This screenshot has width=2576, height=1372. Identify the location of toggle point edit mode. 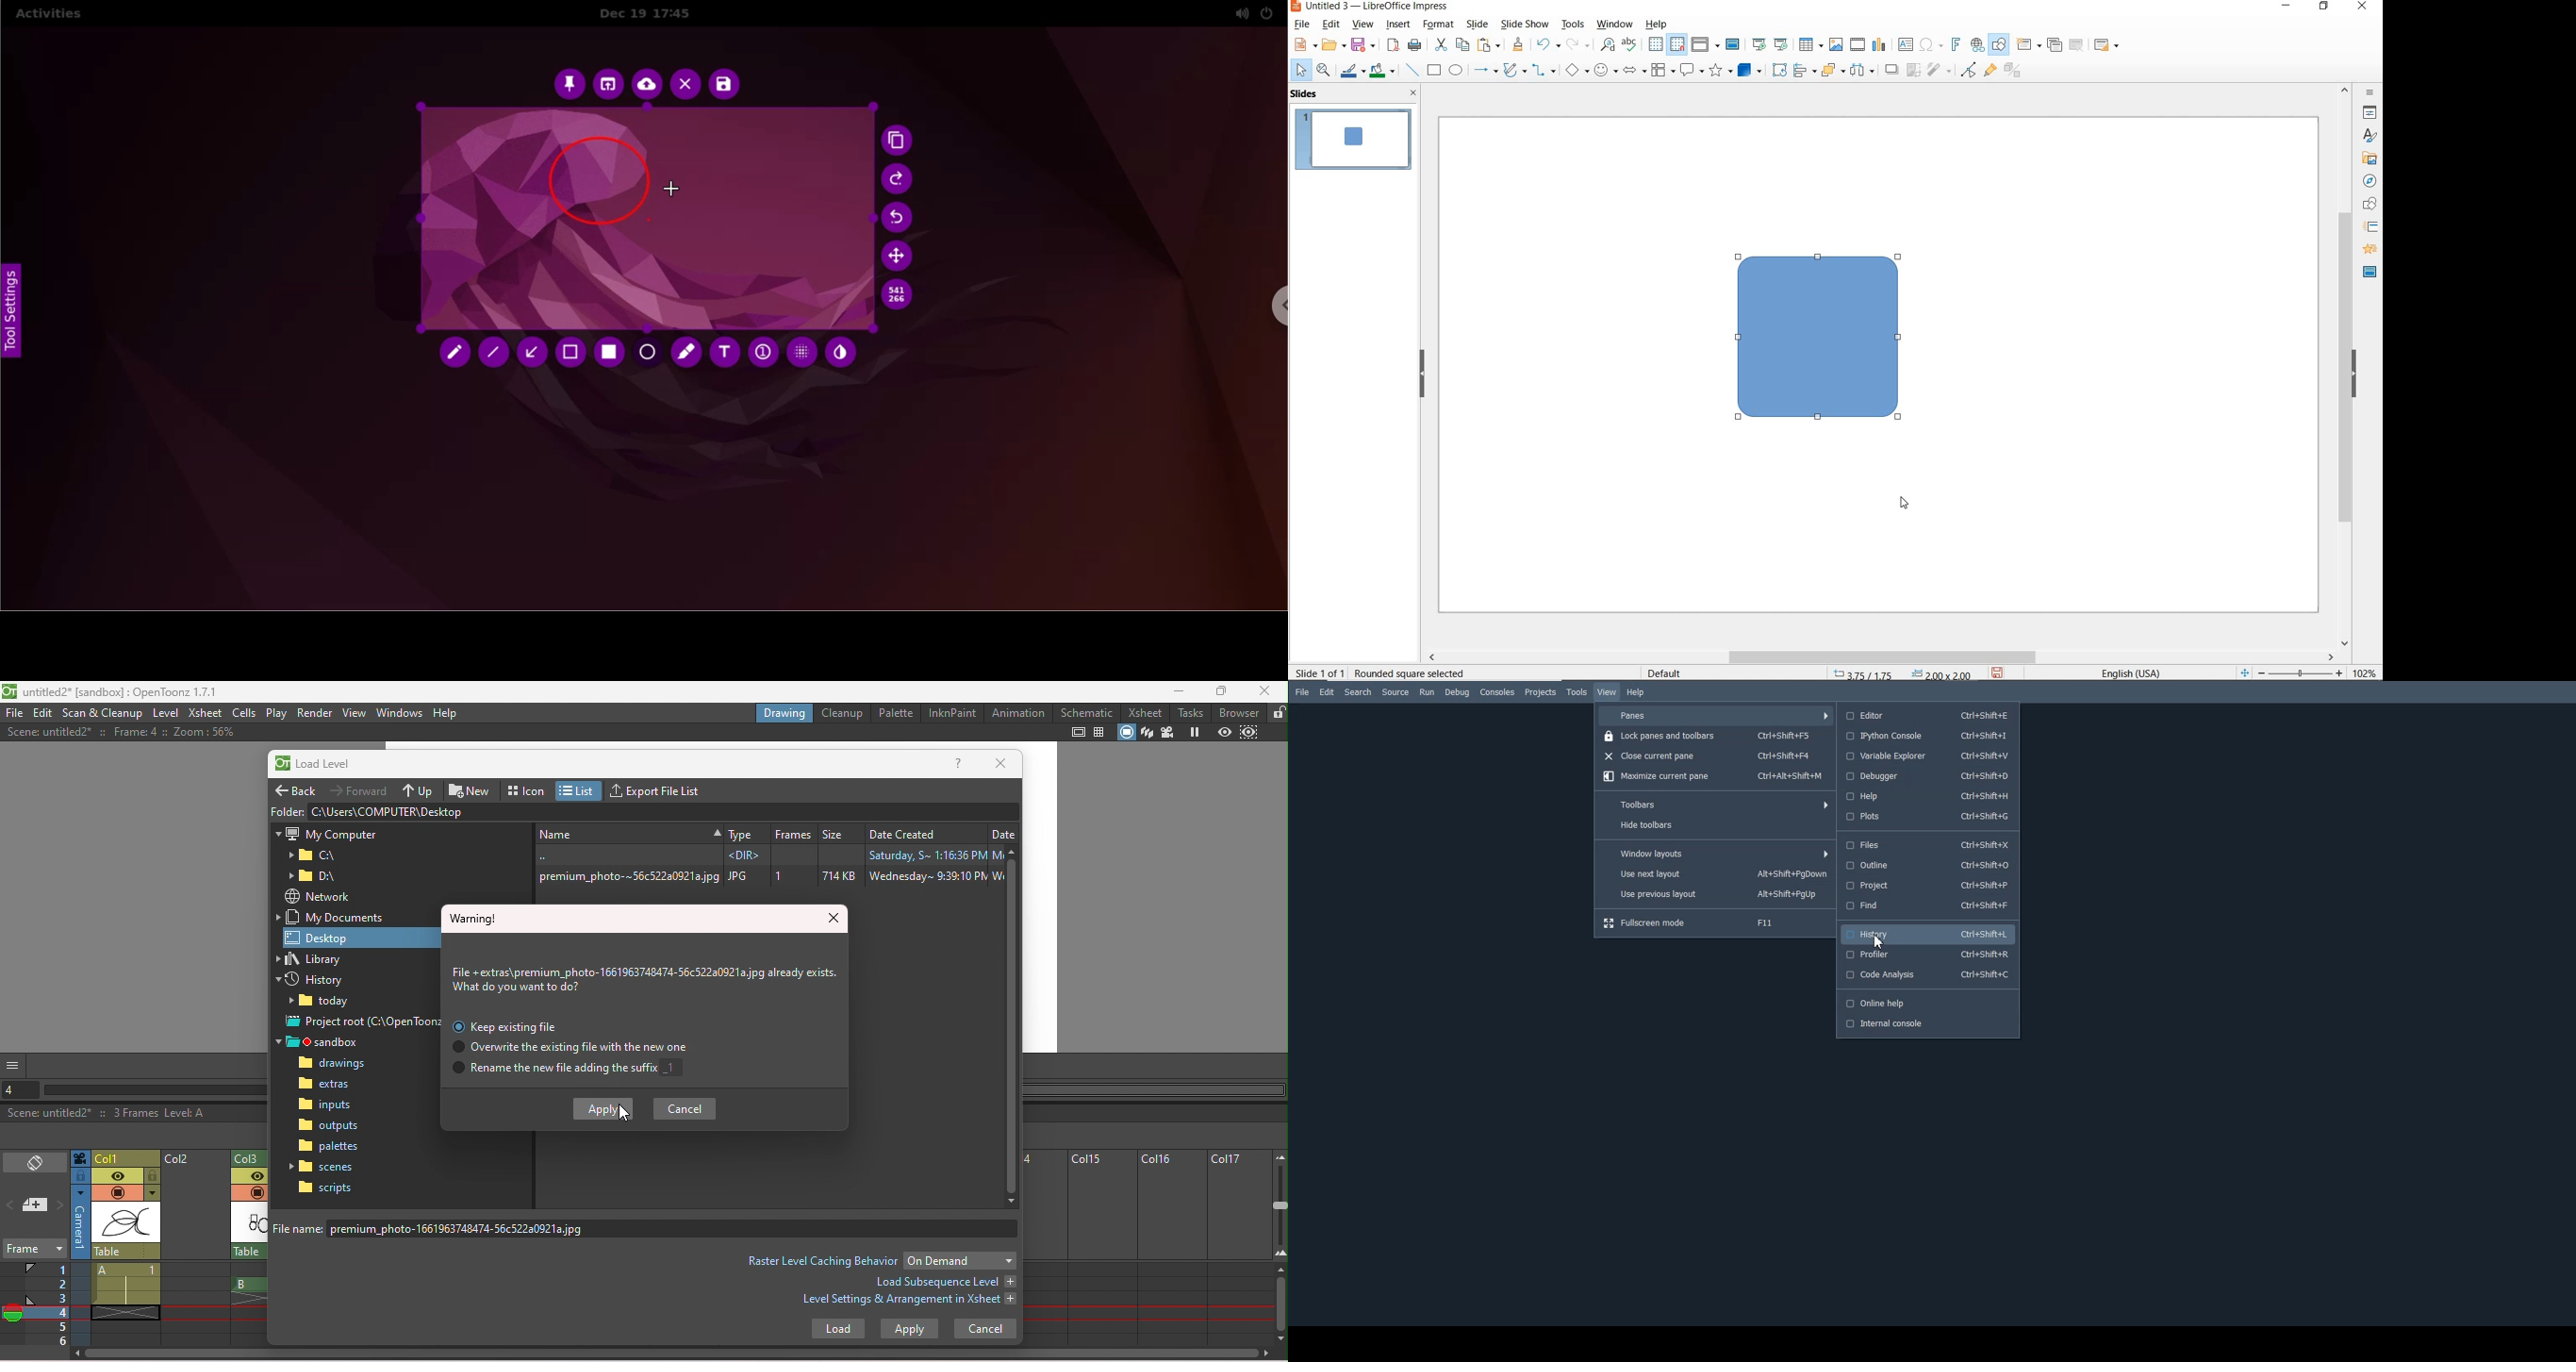
(1968, 71).